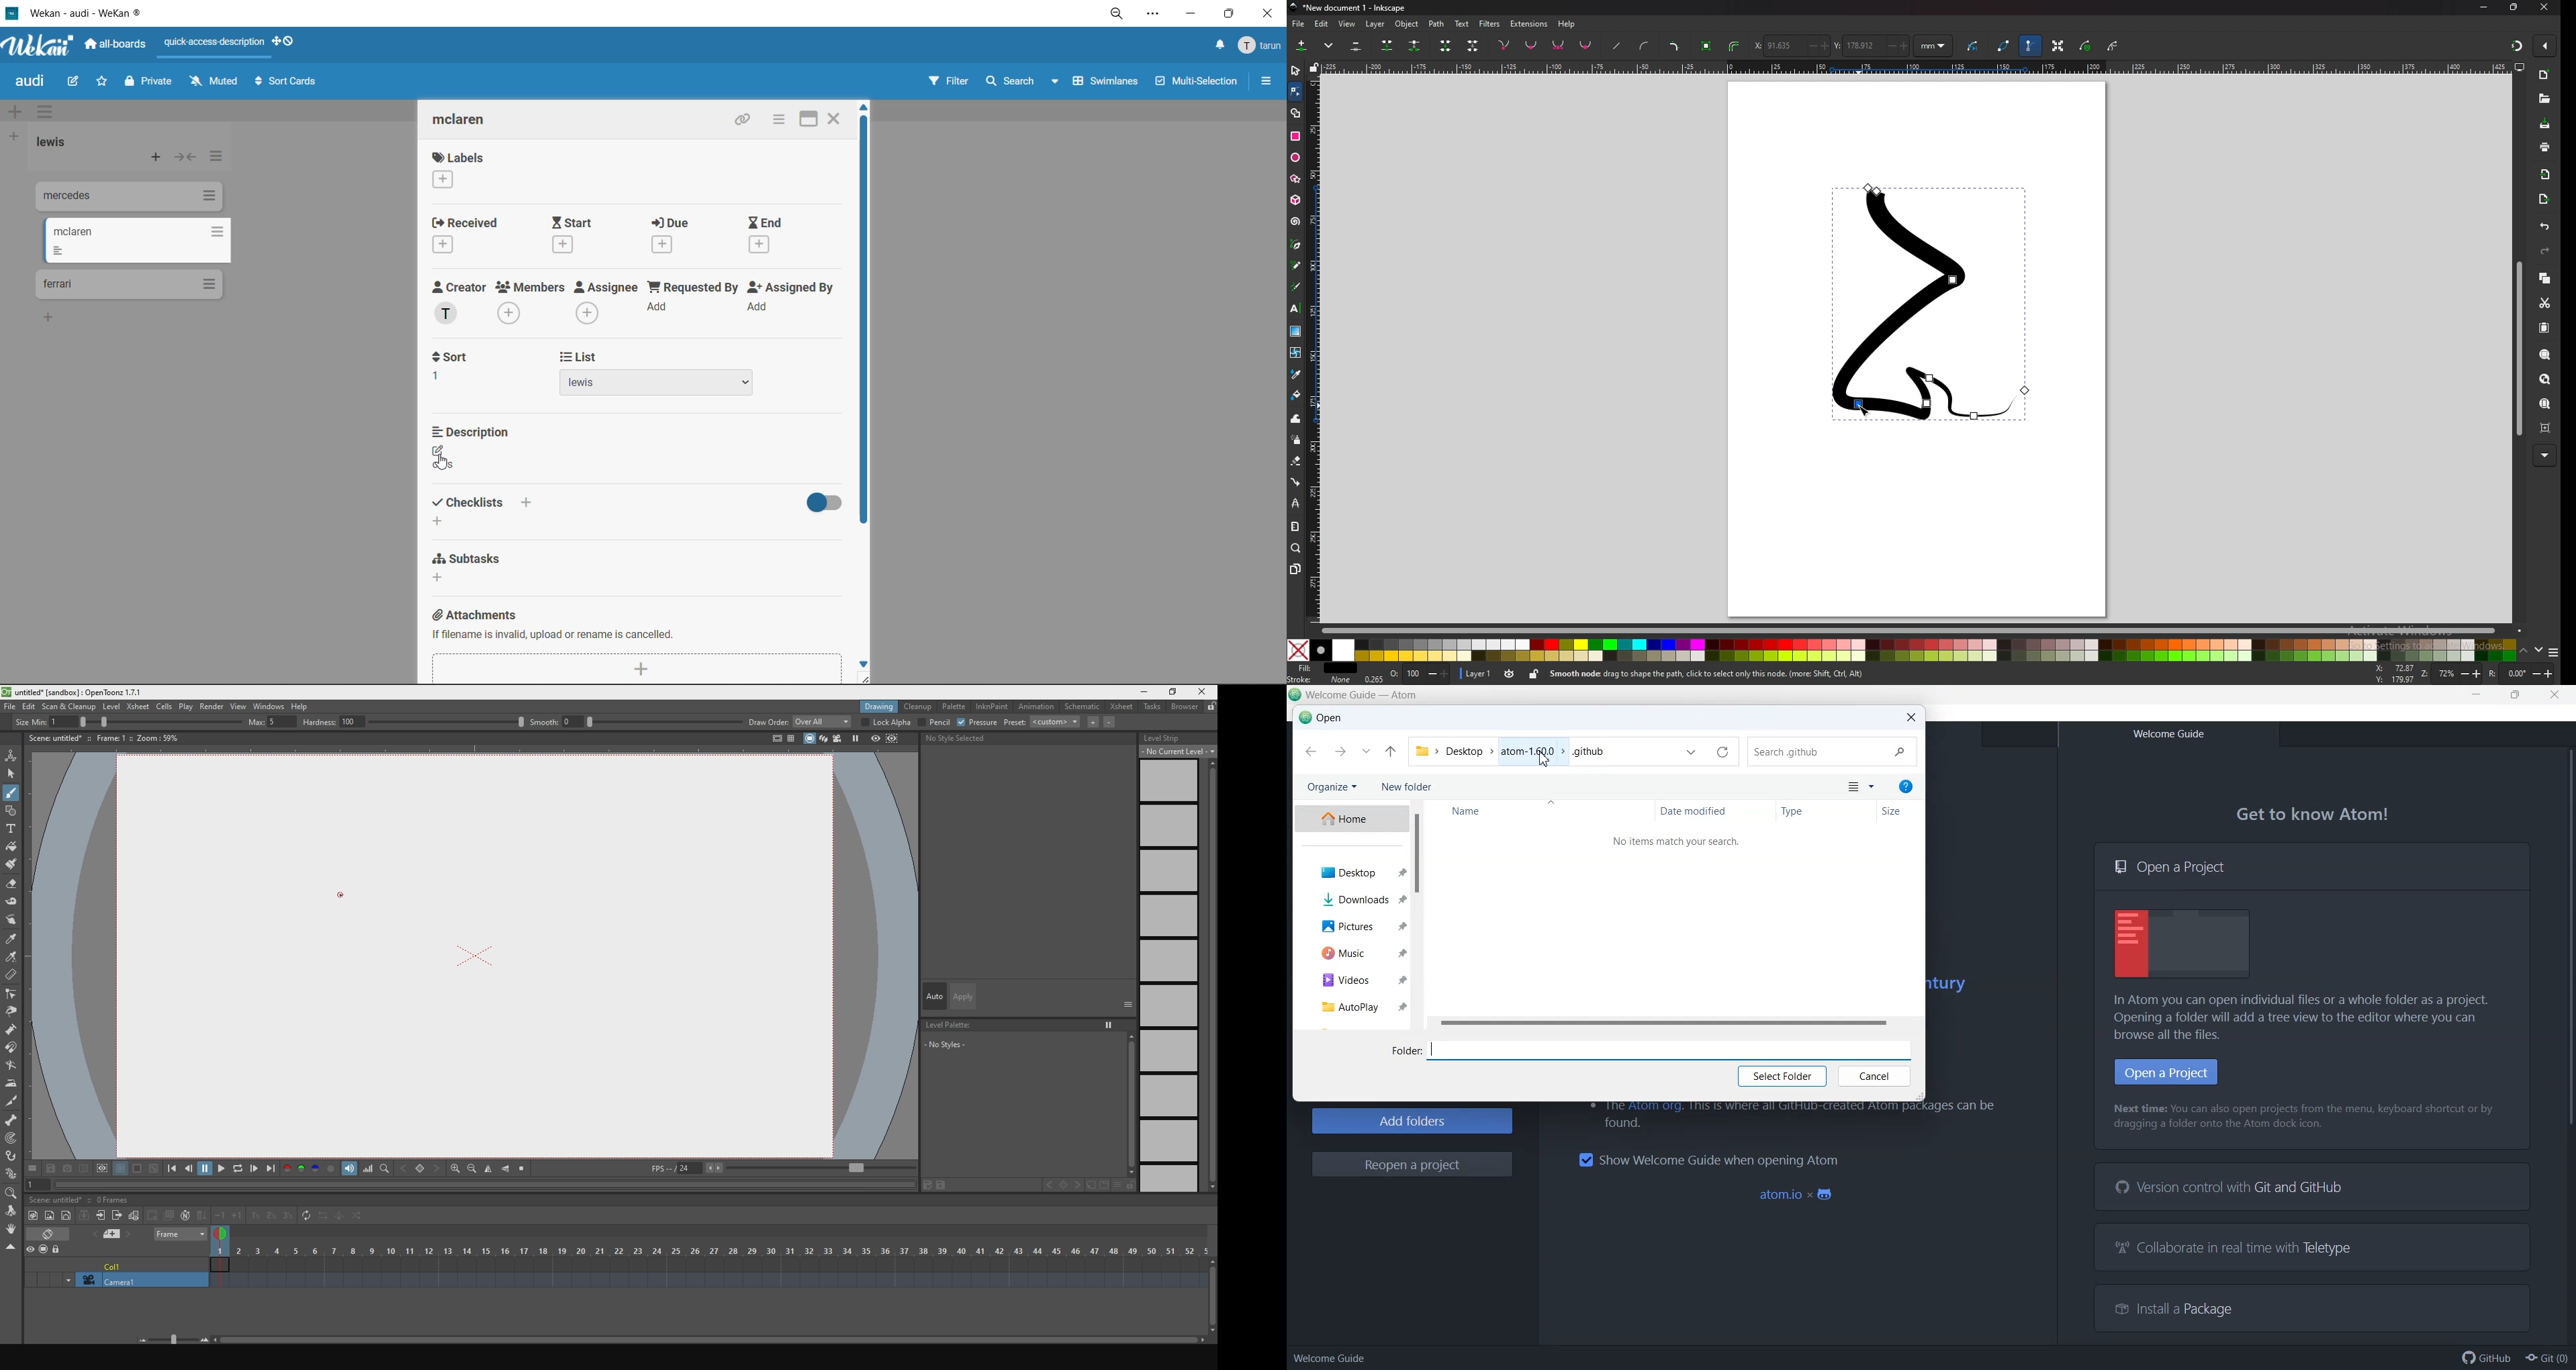 This screenshot has height=1372, width=2576. Describe the element at coordinates (692, 302) in the screenshot. I see `requested by` at that location.